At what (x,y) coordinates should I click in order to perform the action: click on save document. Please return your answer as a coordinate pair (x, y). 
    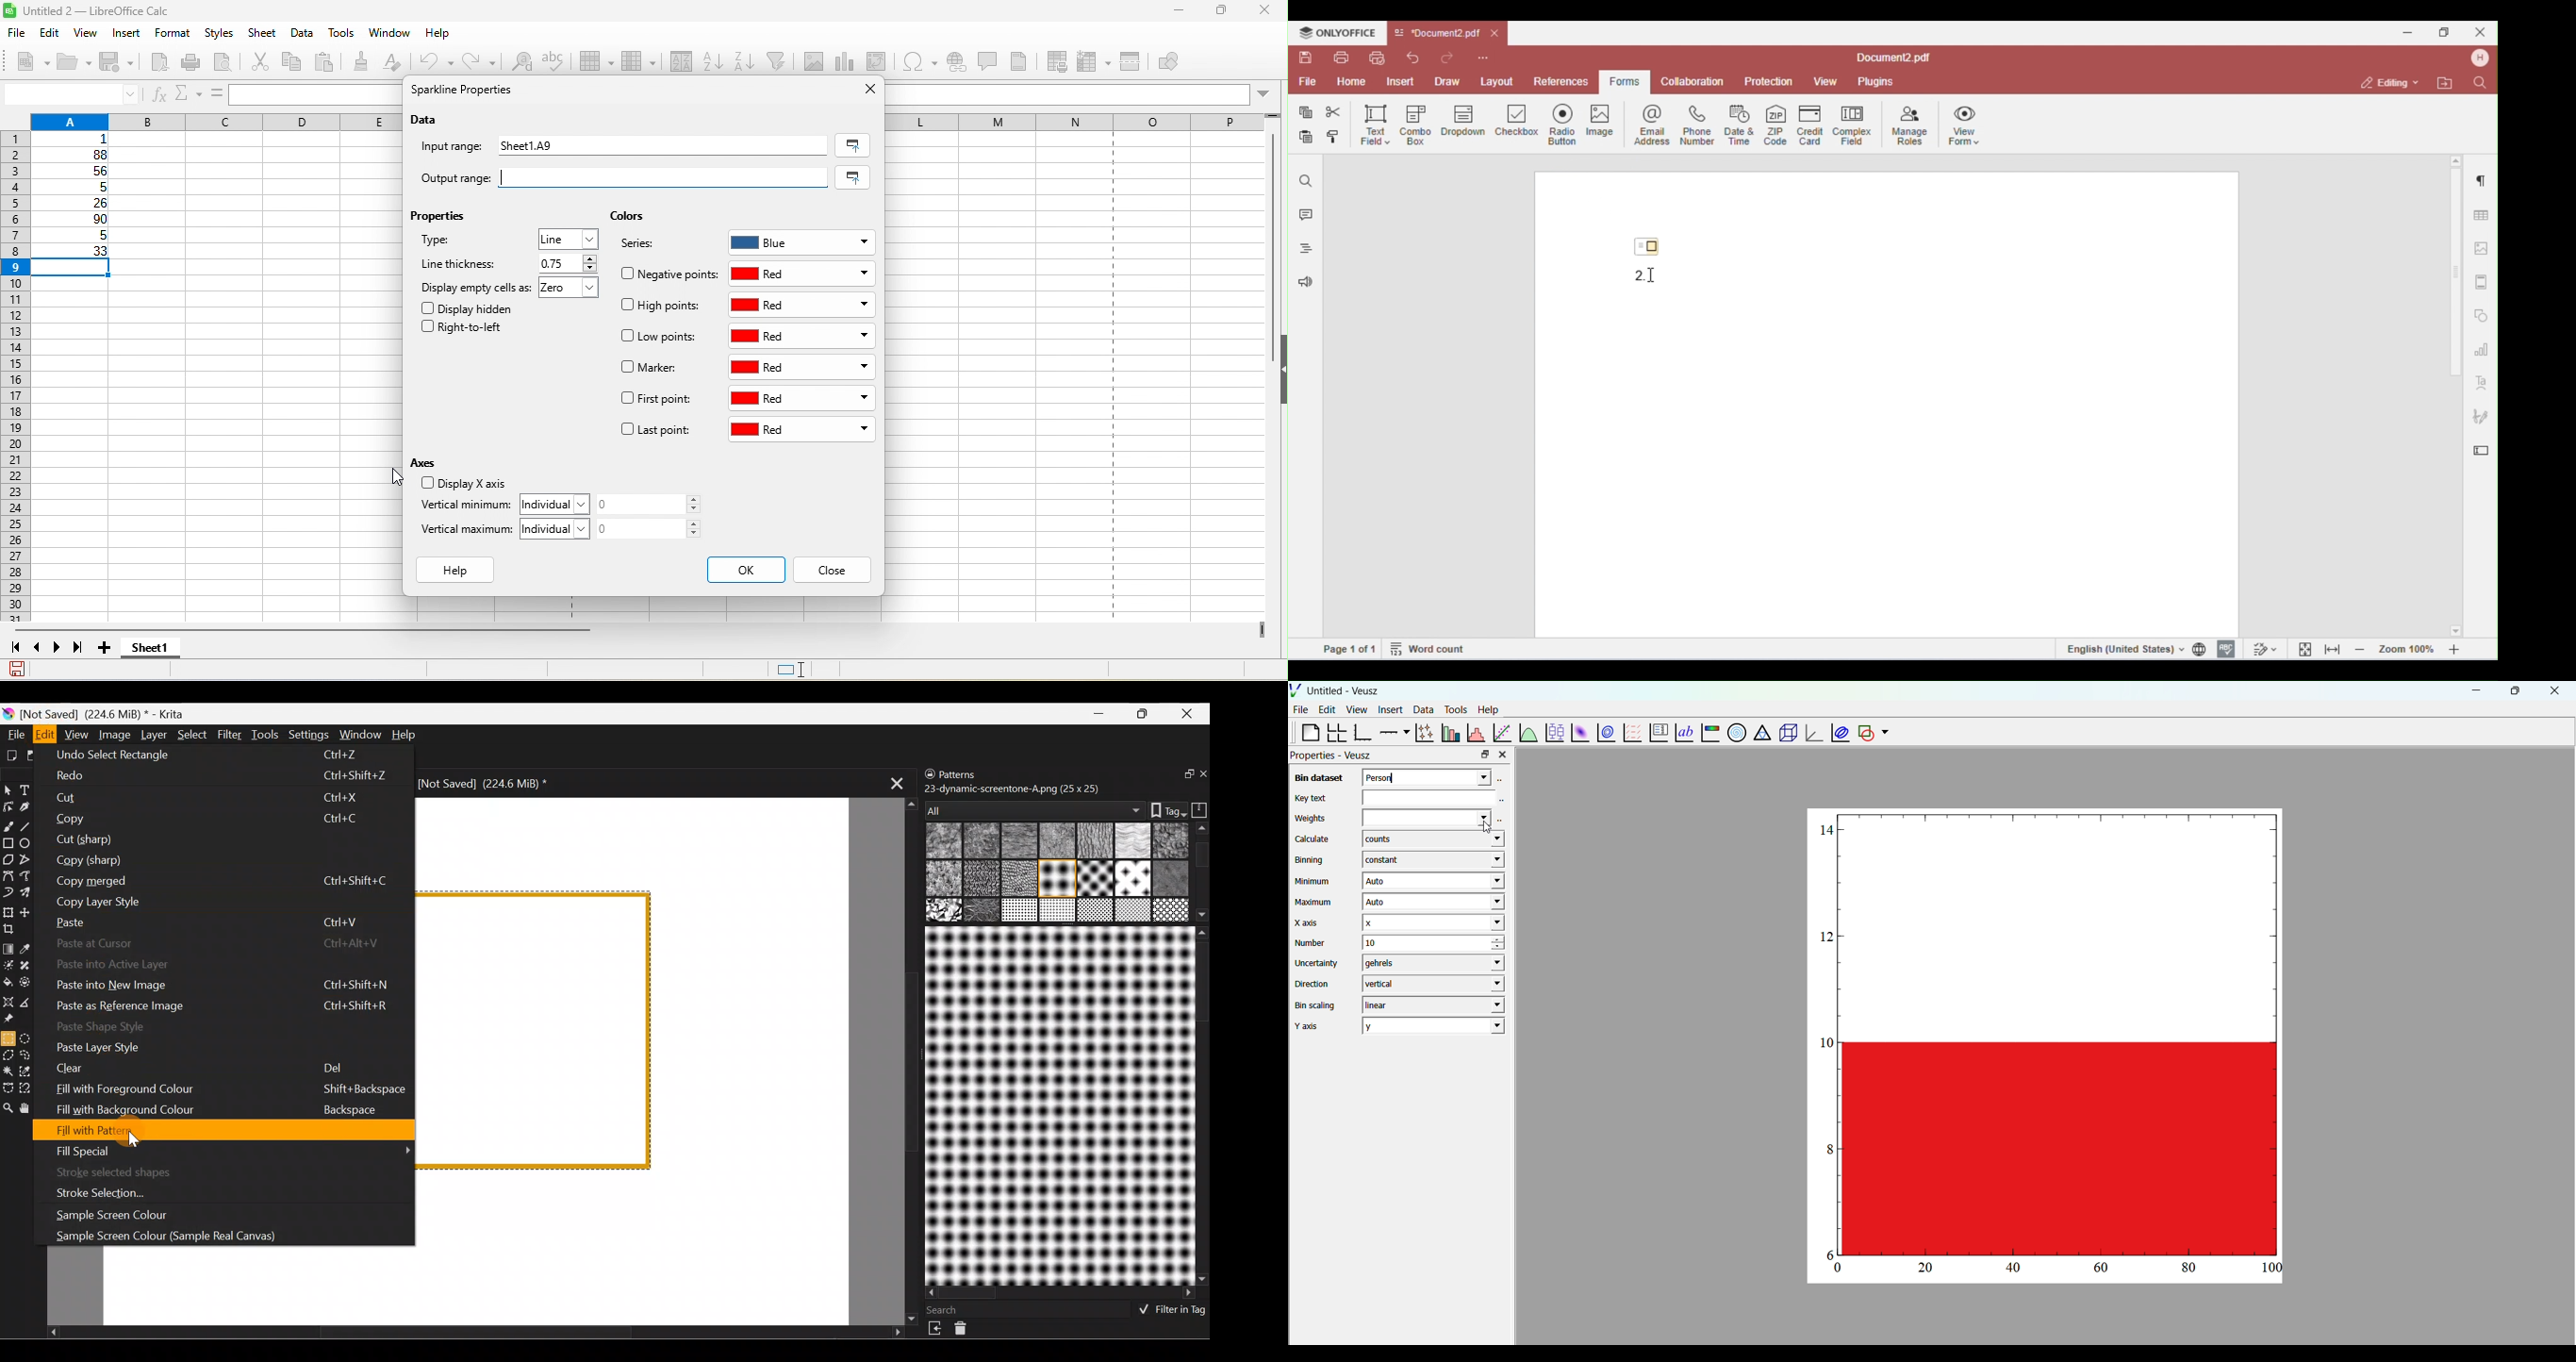
    Looking at the image, I should click on (17, 669).